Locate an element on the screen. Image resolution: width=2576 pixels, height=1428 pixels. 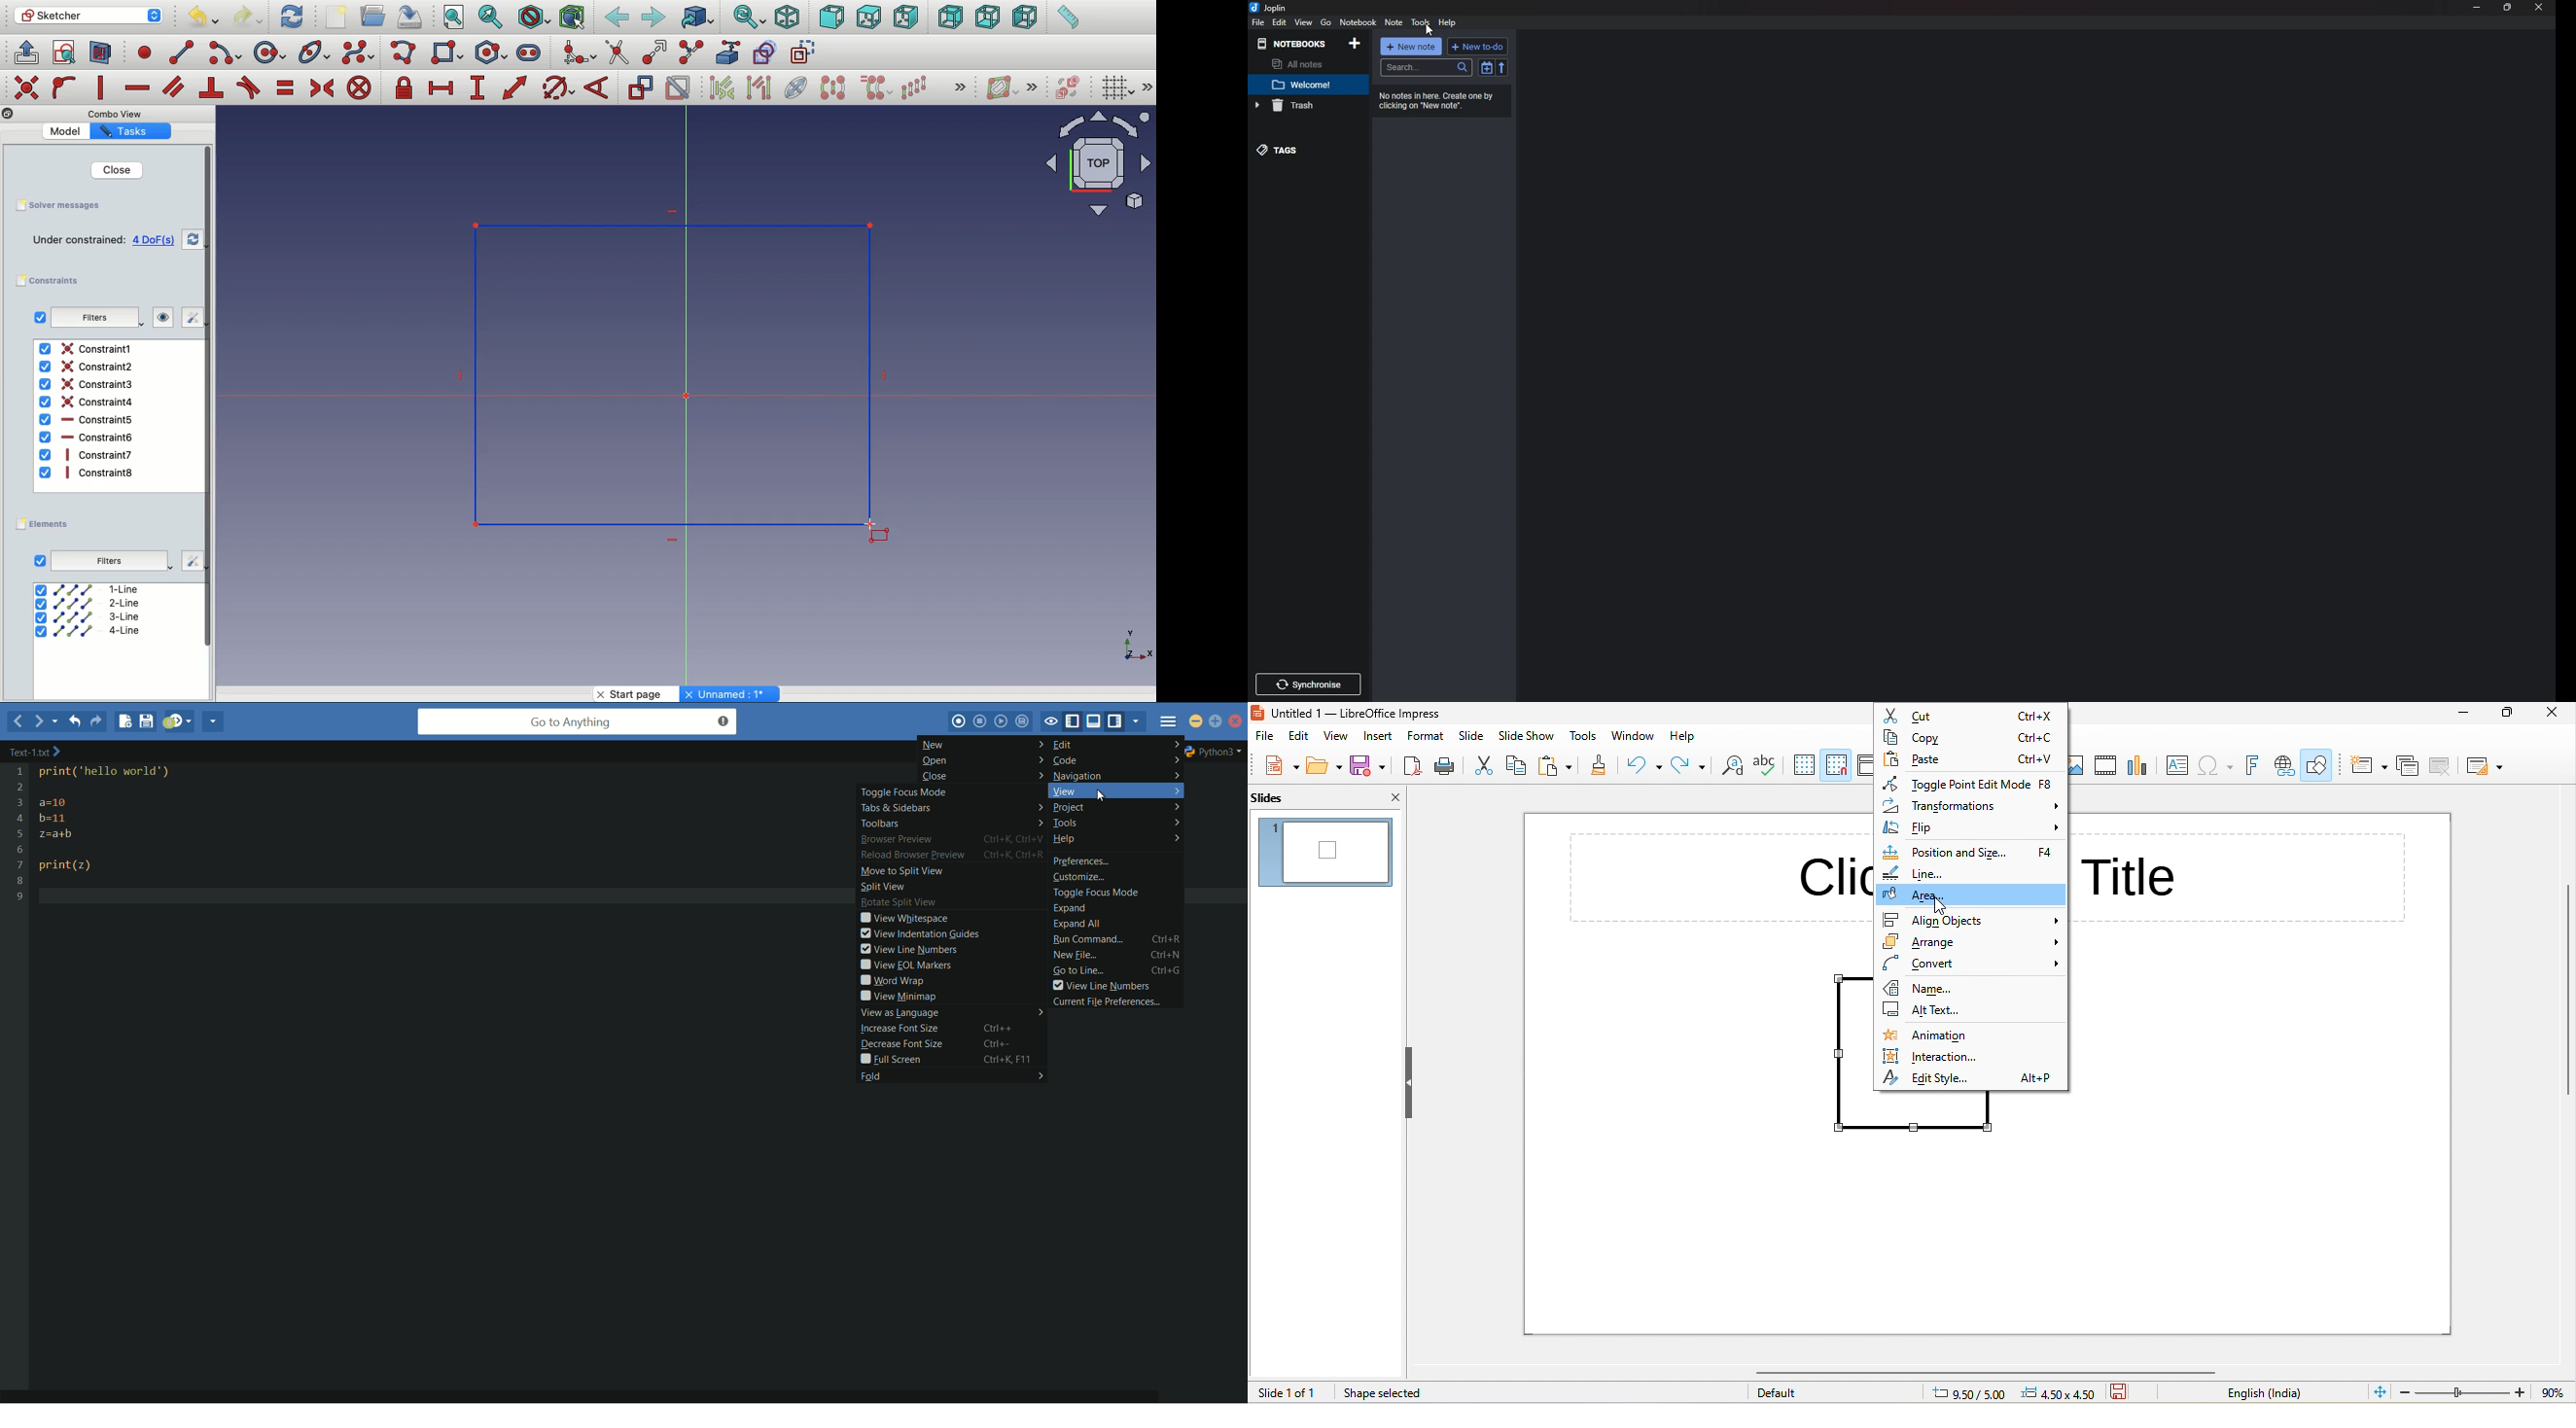
spelling is located at coordinates (1767, 765).